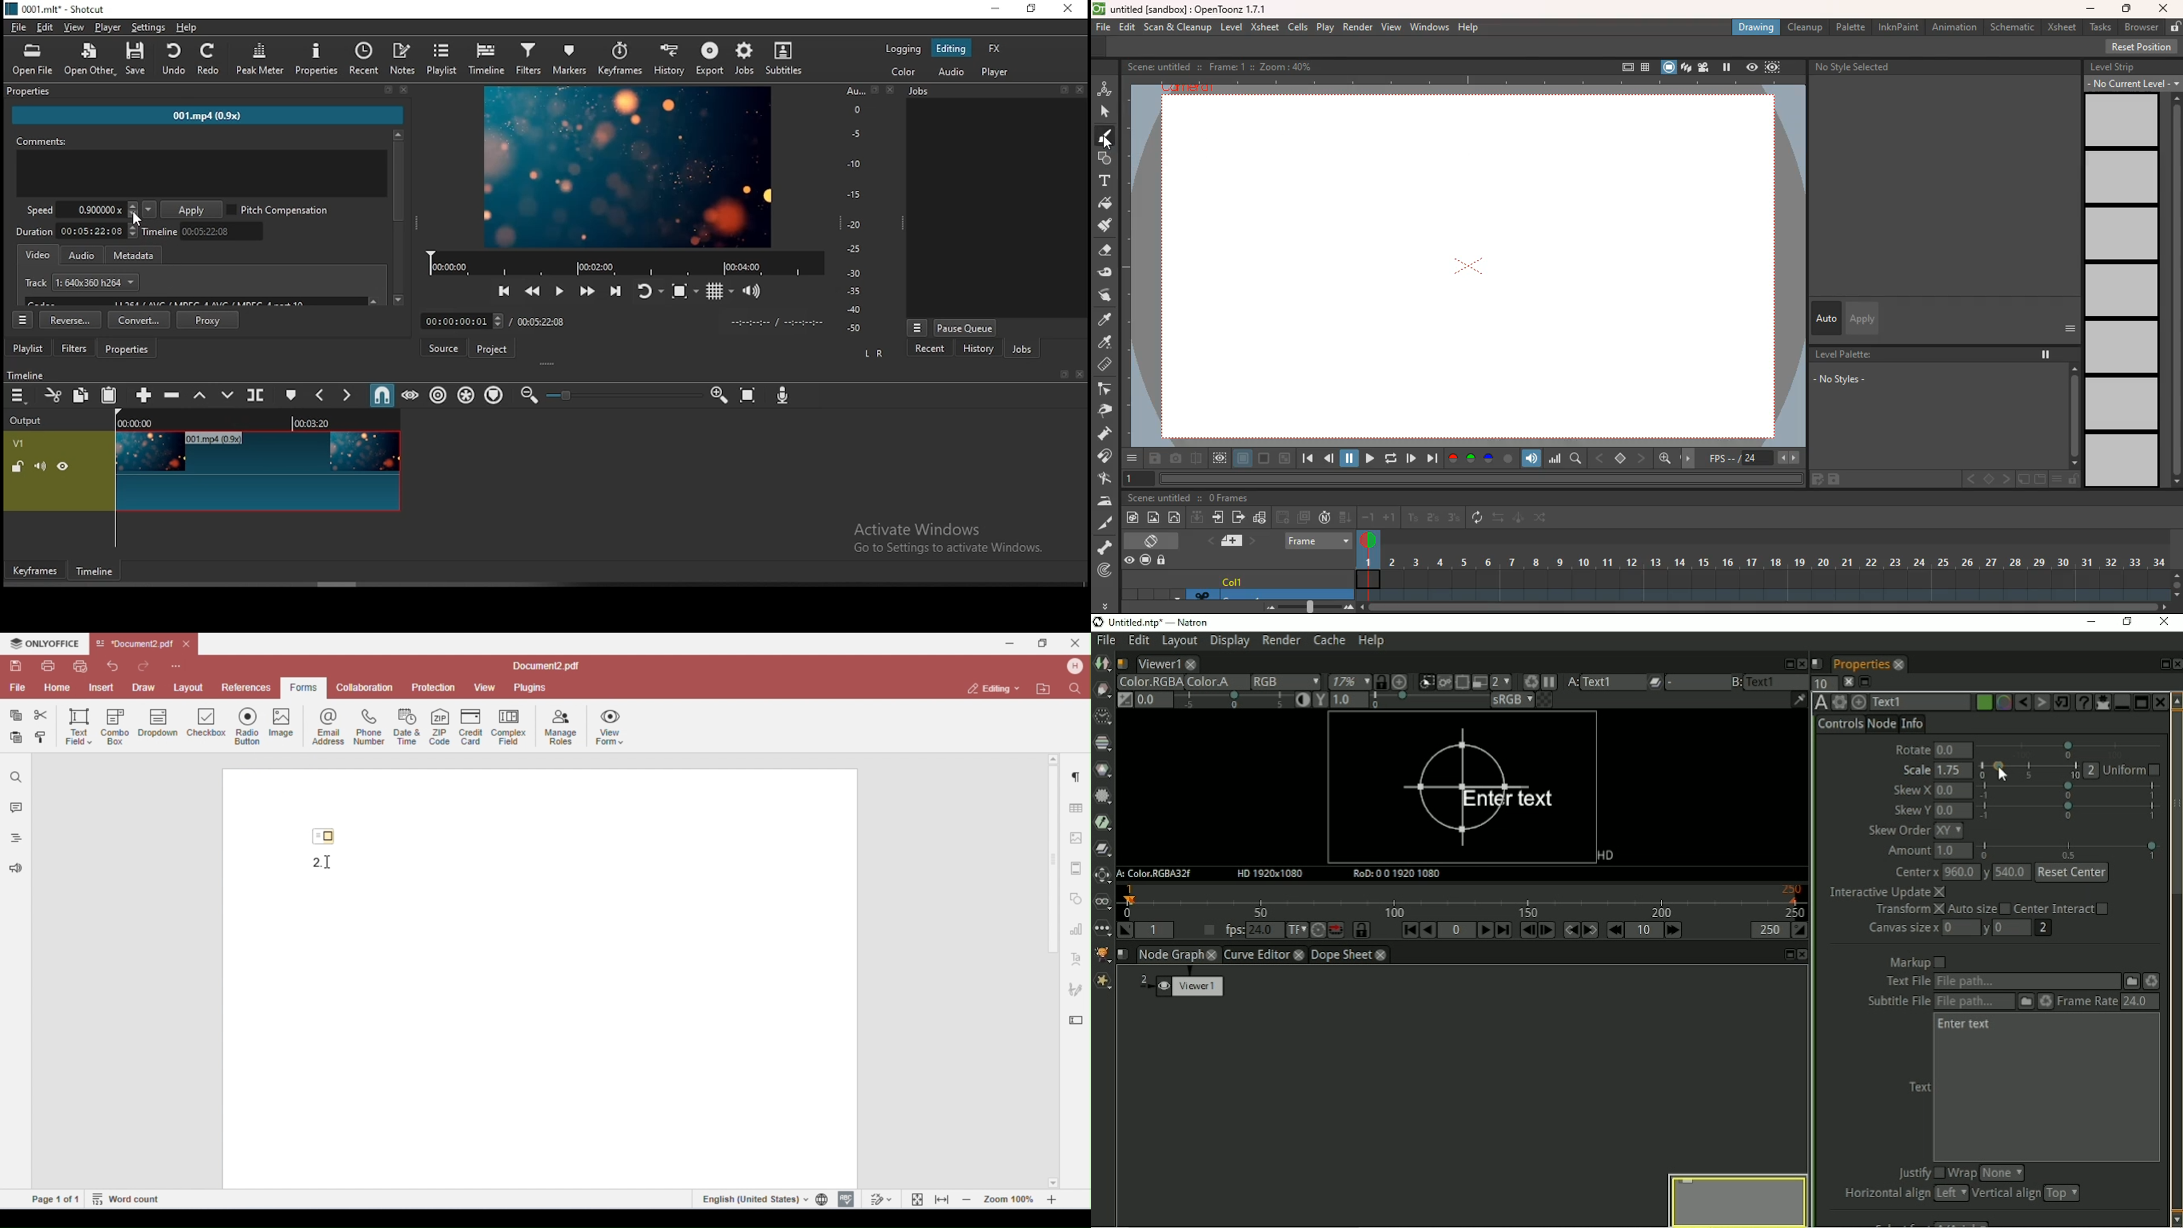 The image size is (2184, 1232). Describe the element at coordinates (1106, 112) in the screenshot. I see `select` at that location.